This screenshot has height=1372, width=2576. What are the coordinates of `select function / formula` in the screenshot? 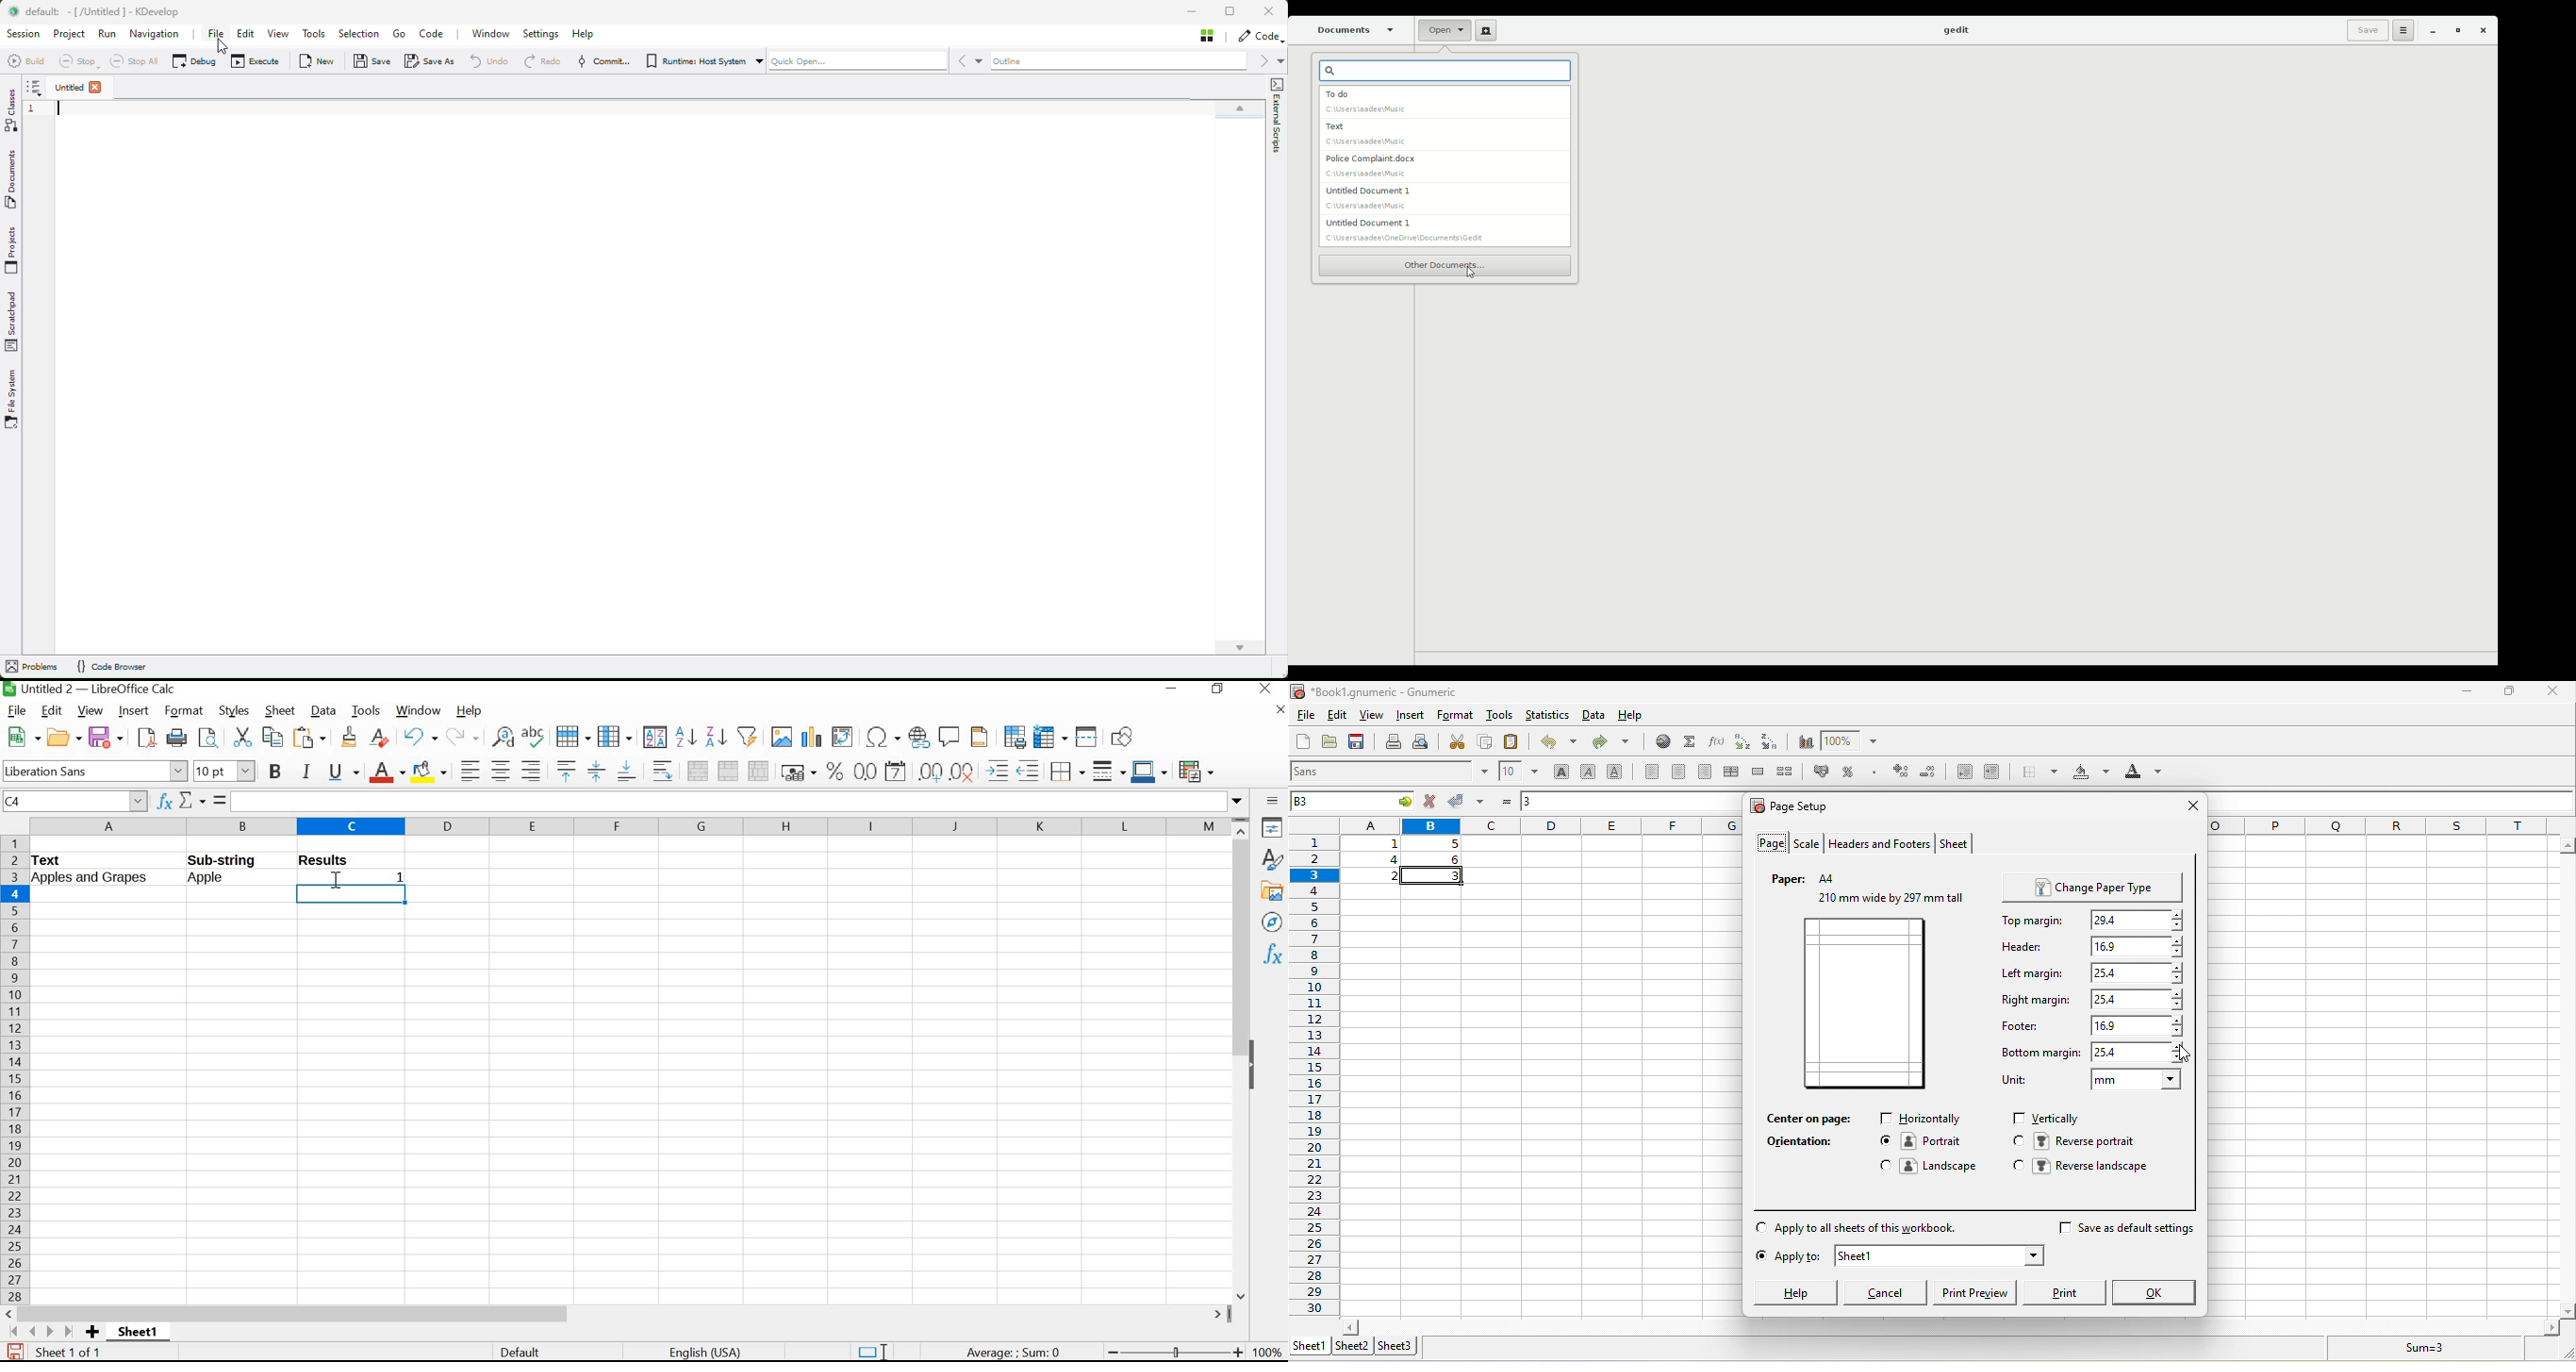 It's located at (204, 801).